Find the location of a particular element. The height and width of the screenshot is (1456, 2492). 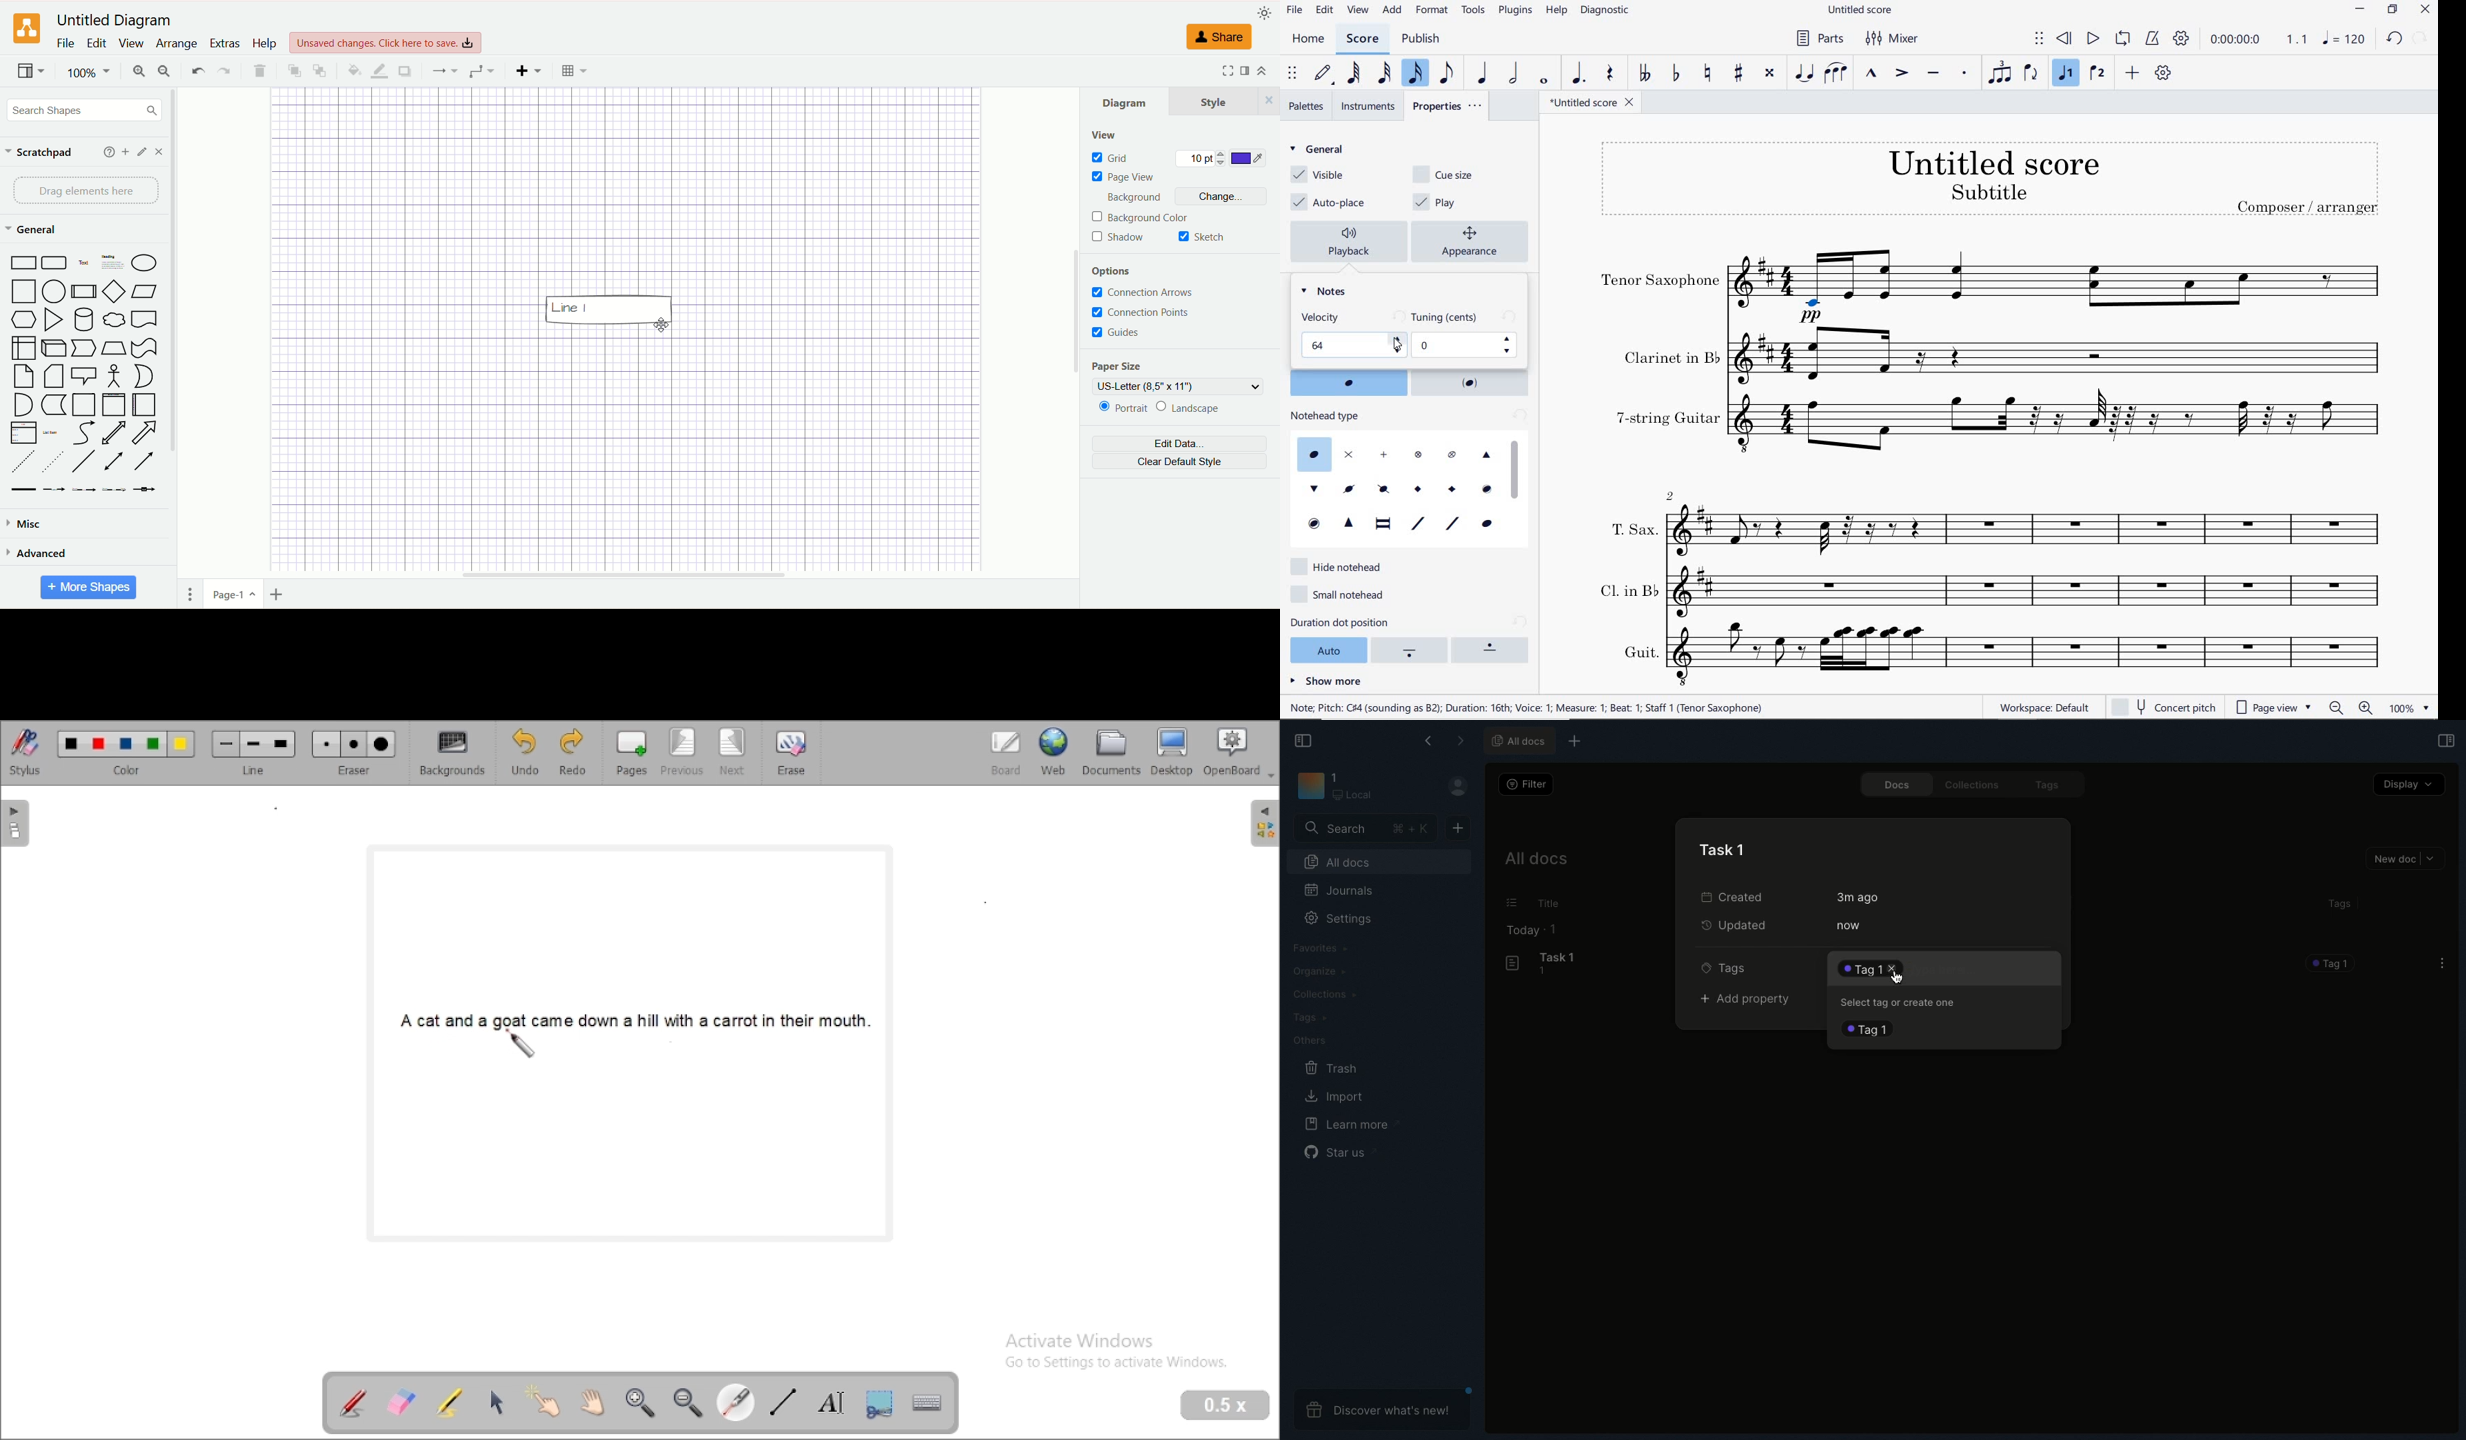

7-string guitar is located at coordinates (2061, 428).